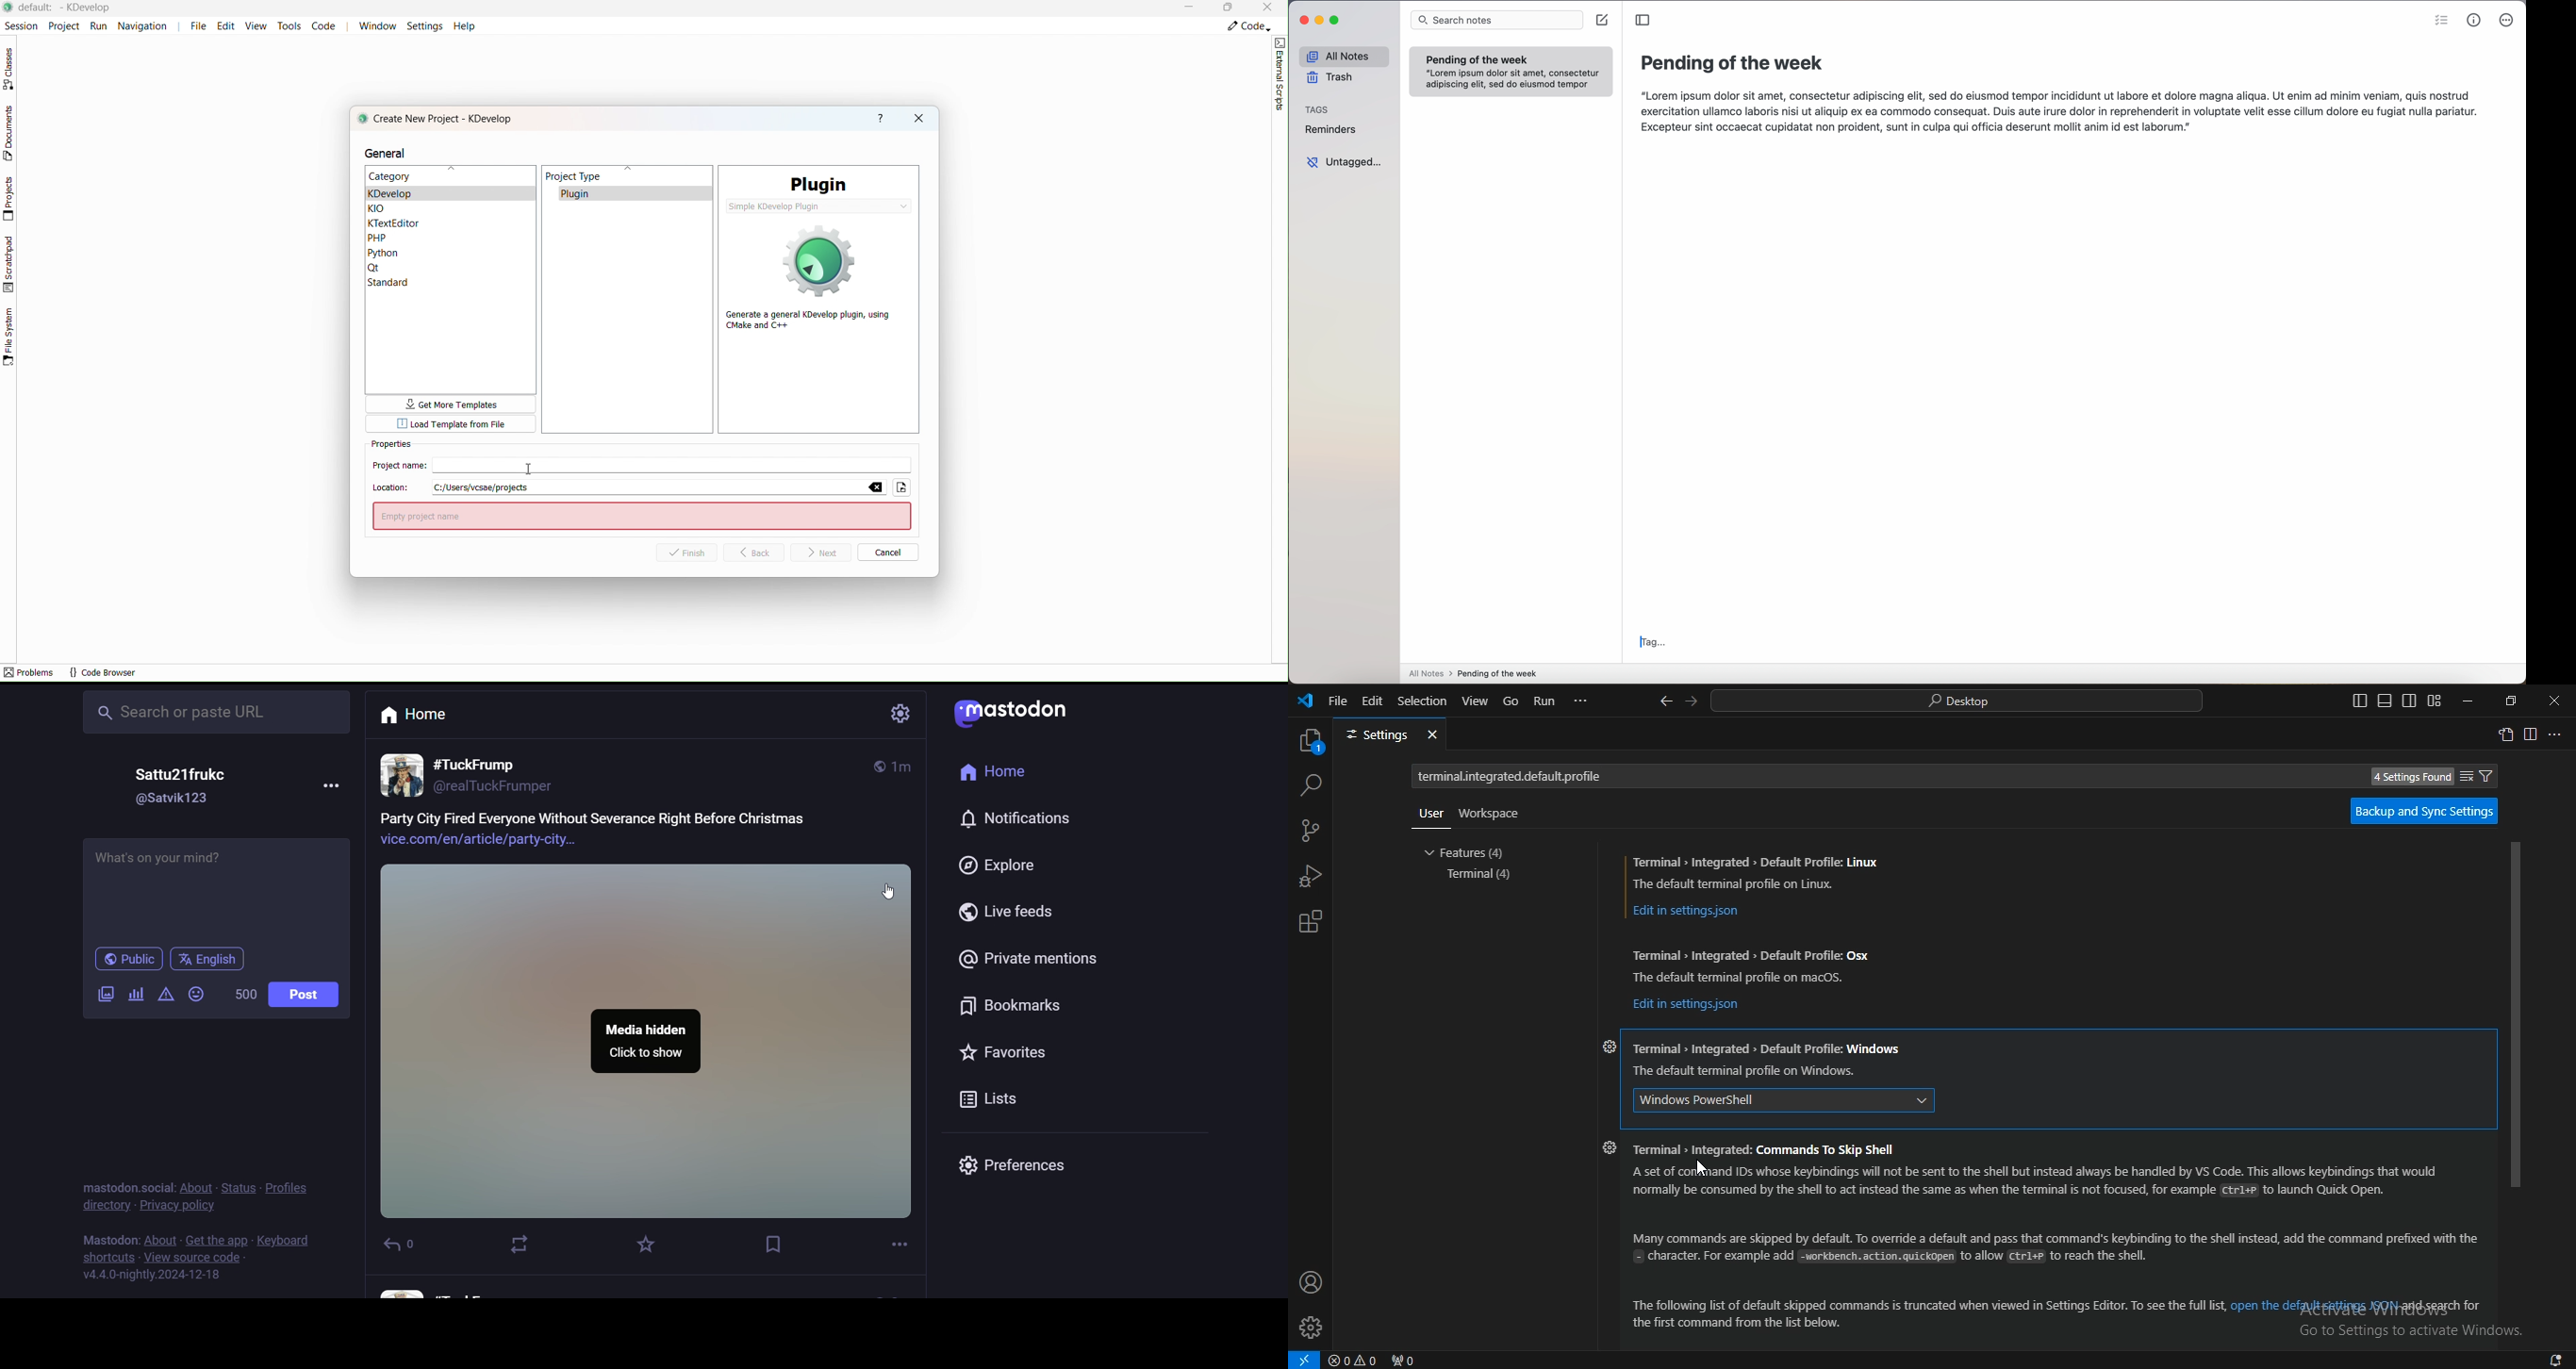 This screenshot has width=2576, height=1372. I want to click on note Pending of the week, so click(1511, 71).